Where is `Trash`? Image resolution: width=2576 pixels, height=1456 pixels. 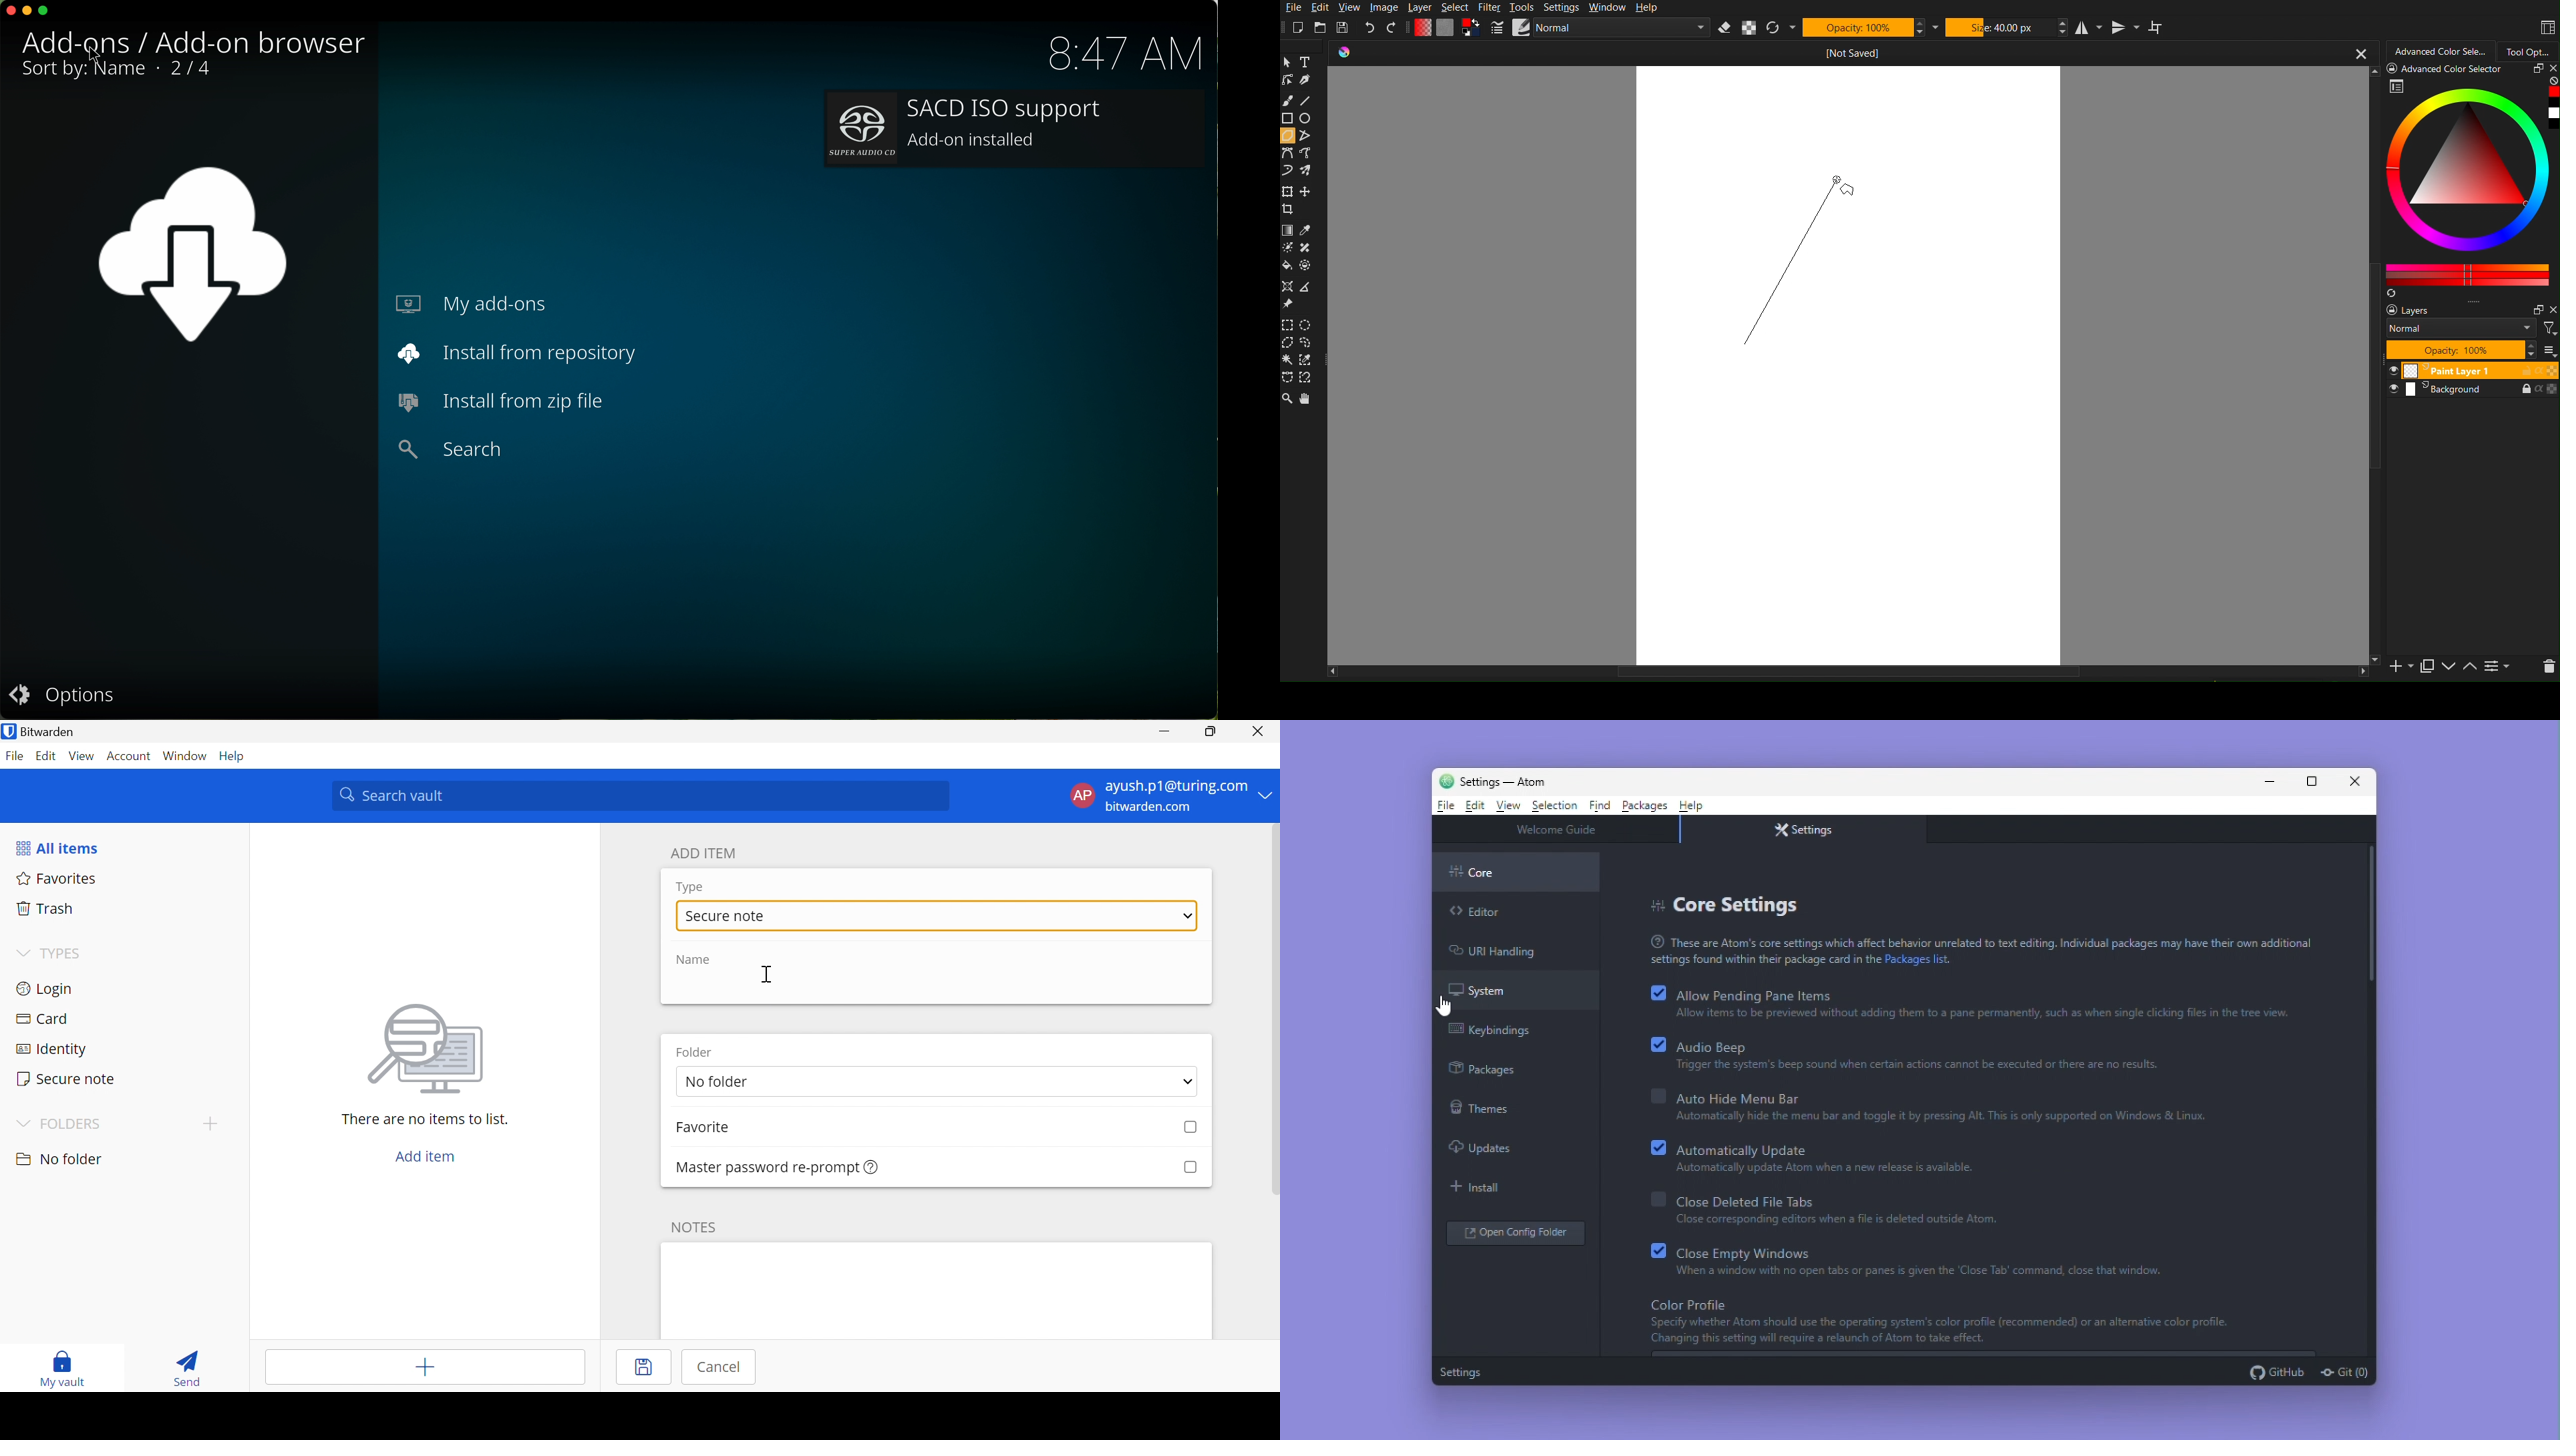
Trash is located at coordinates (45, 909).